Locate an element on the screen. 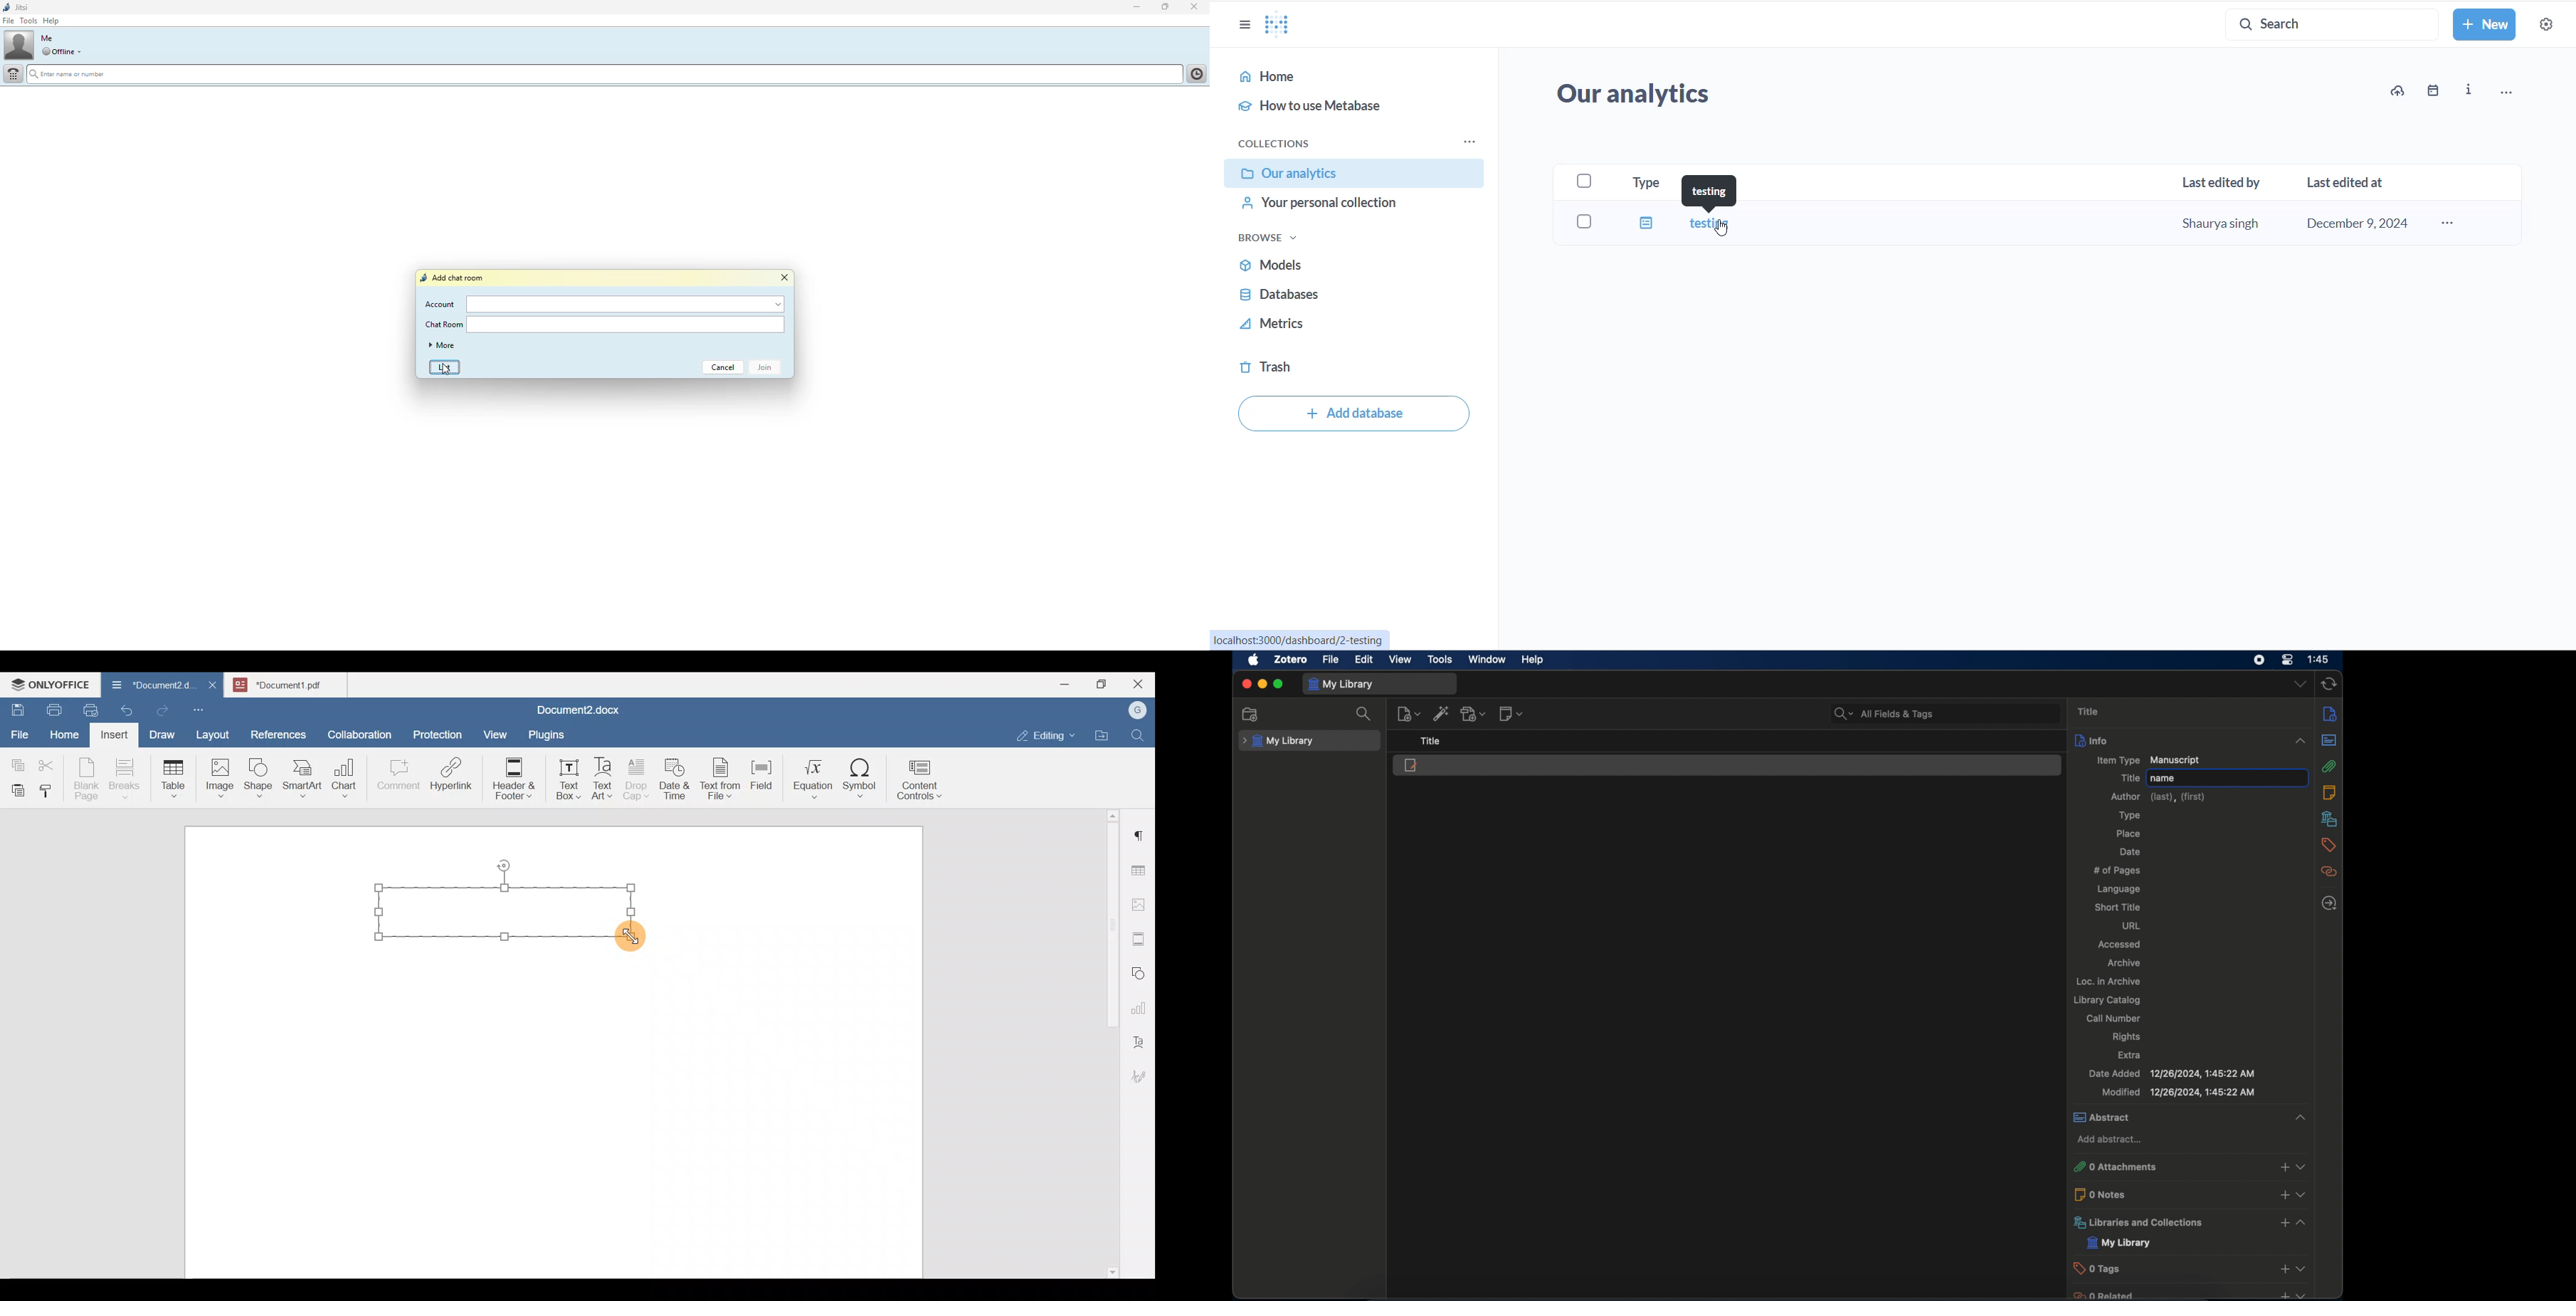  options is located at coordinates (2507, 90).